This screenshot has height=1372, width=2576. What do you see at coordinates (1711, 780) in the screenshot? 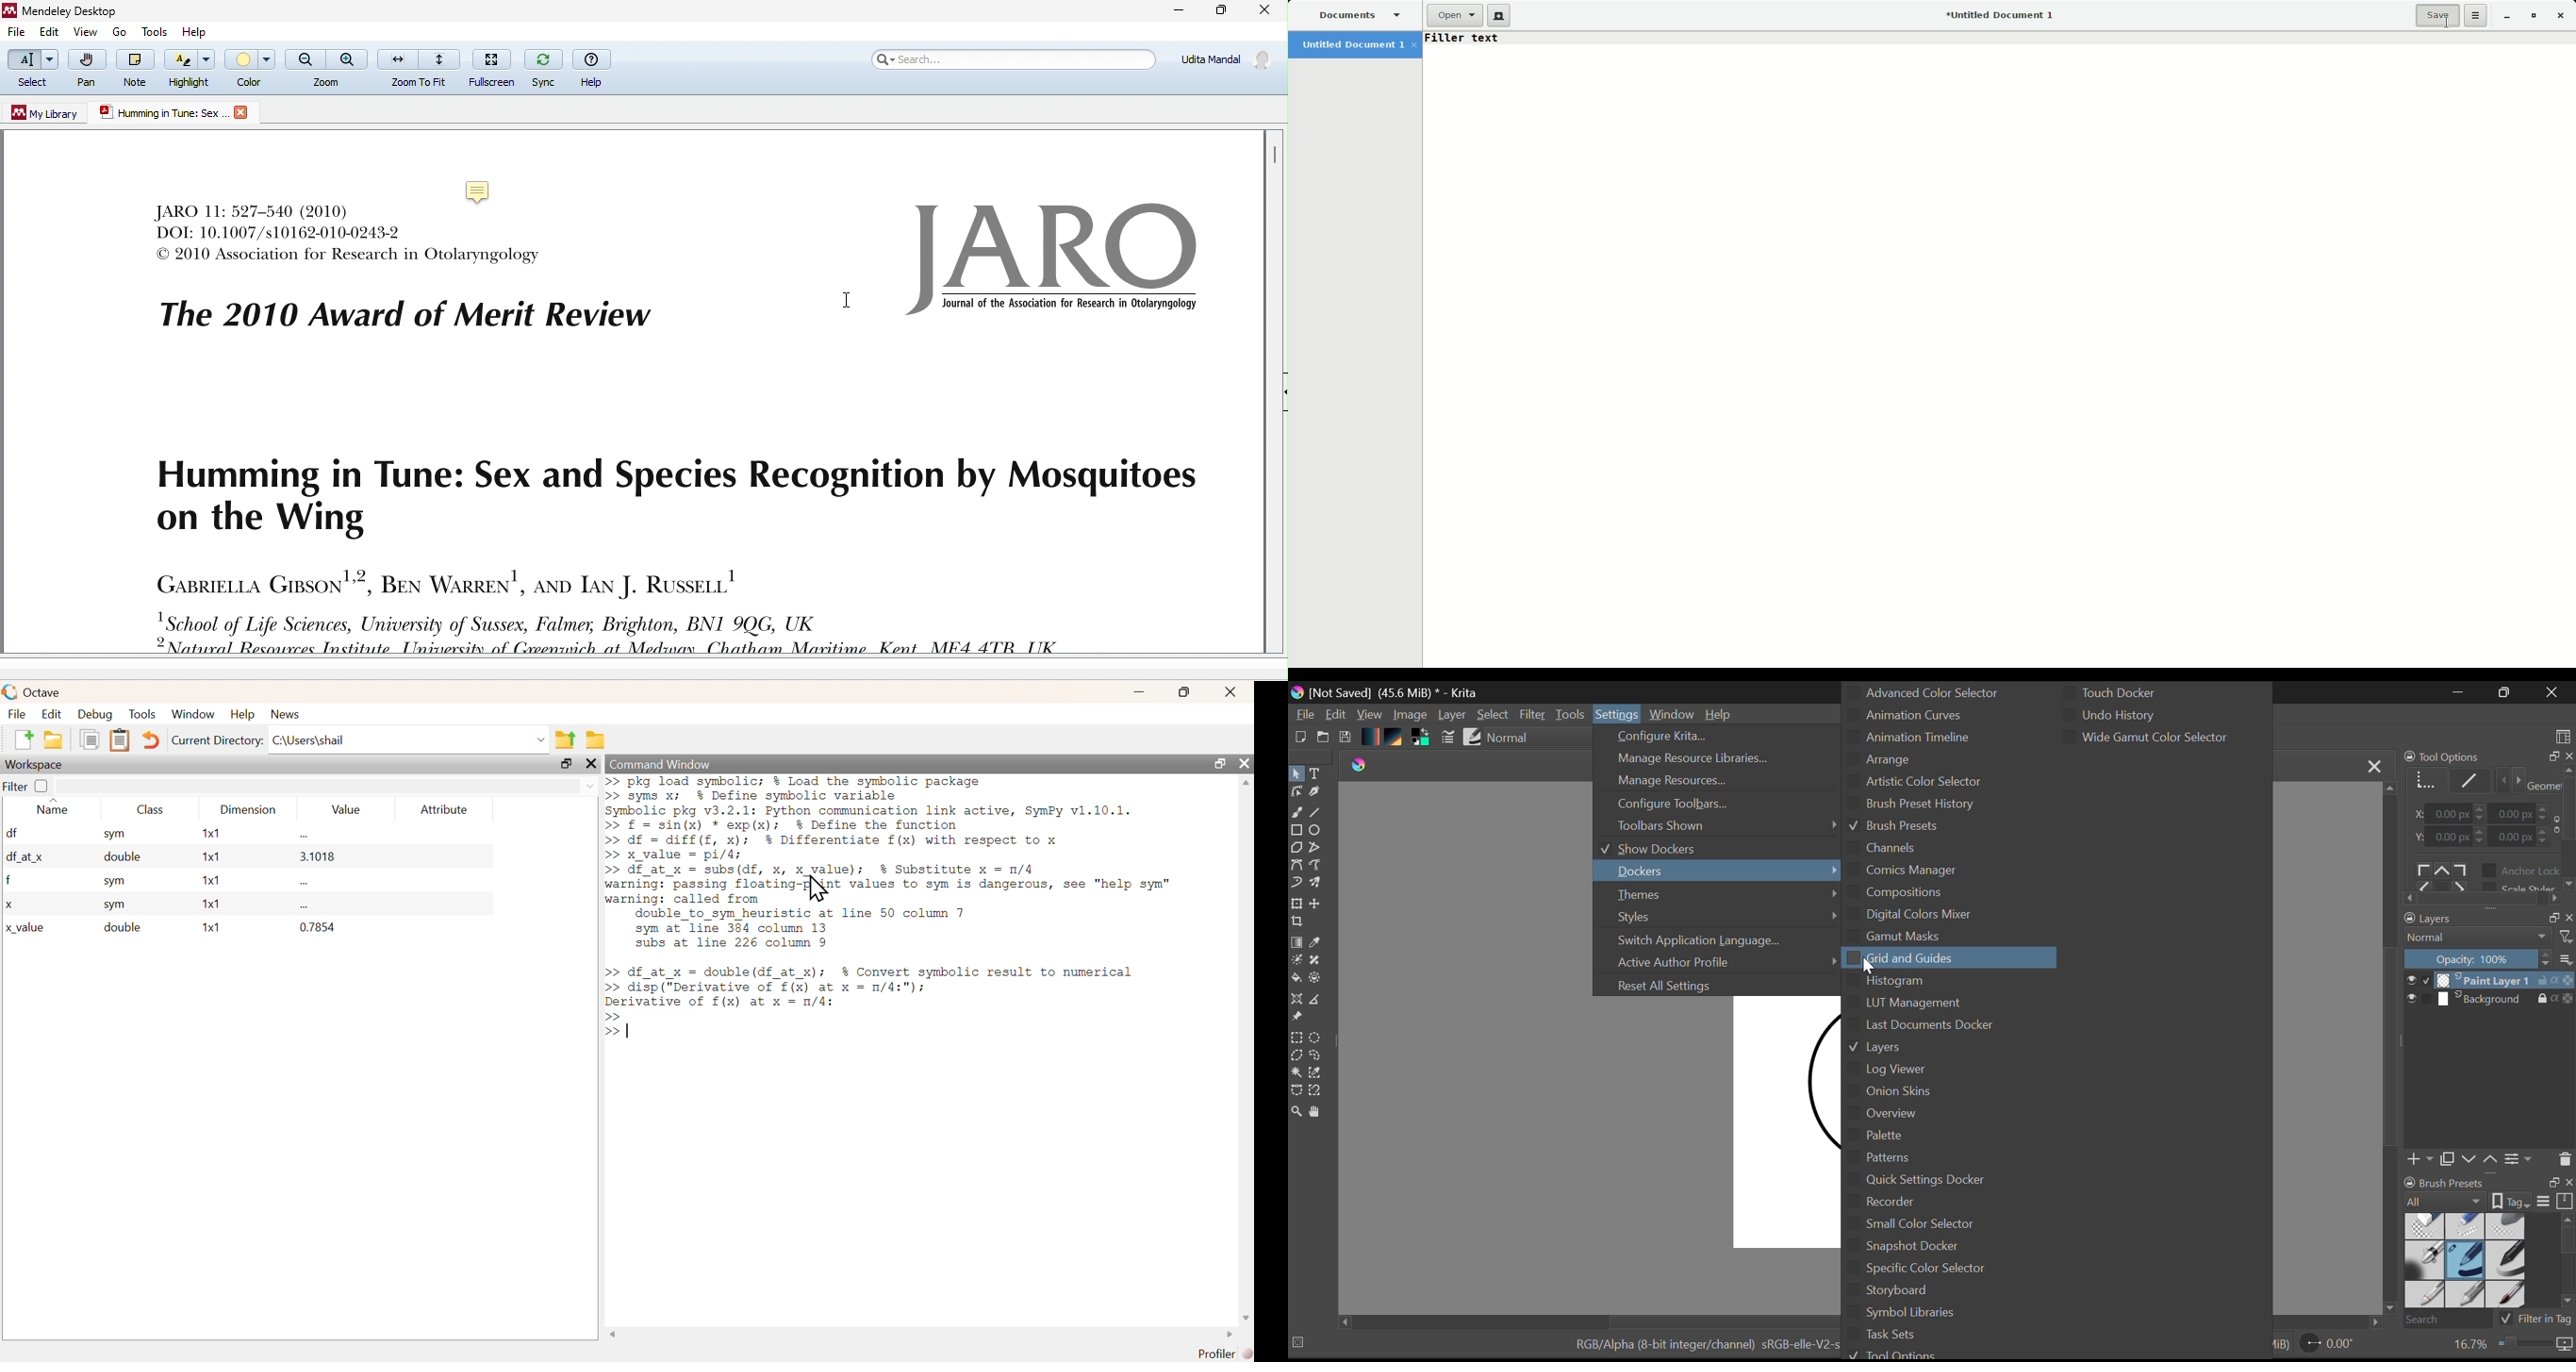
I see `Manage Resources` at bounding box center [1711, 780].